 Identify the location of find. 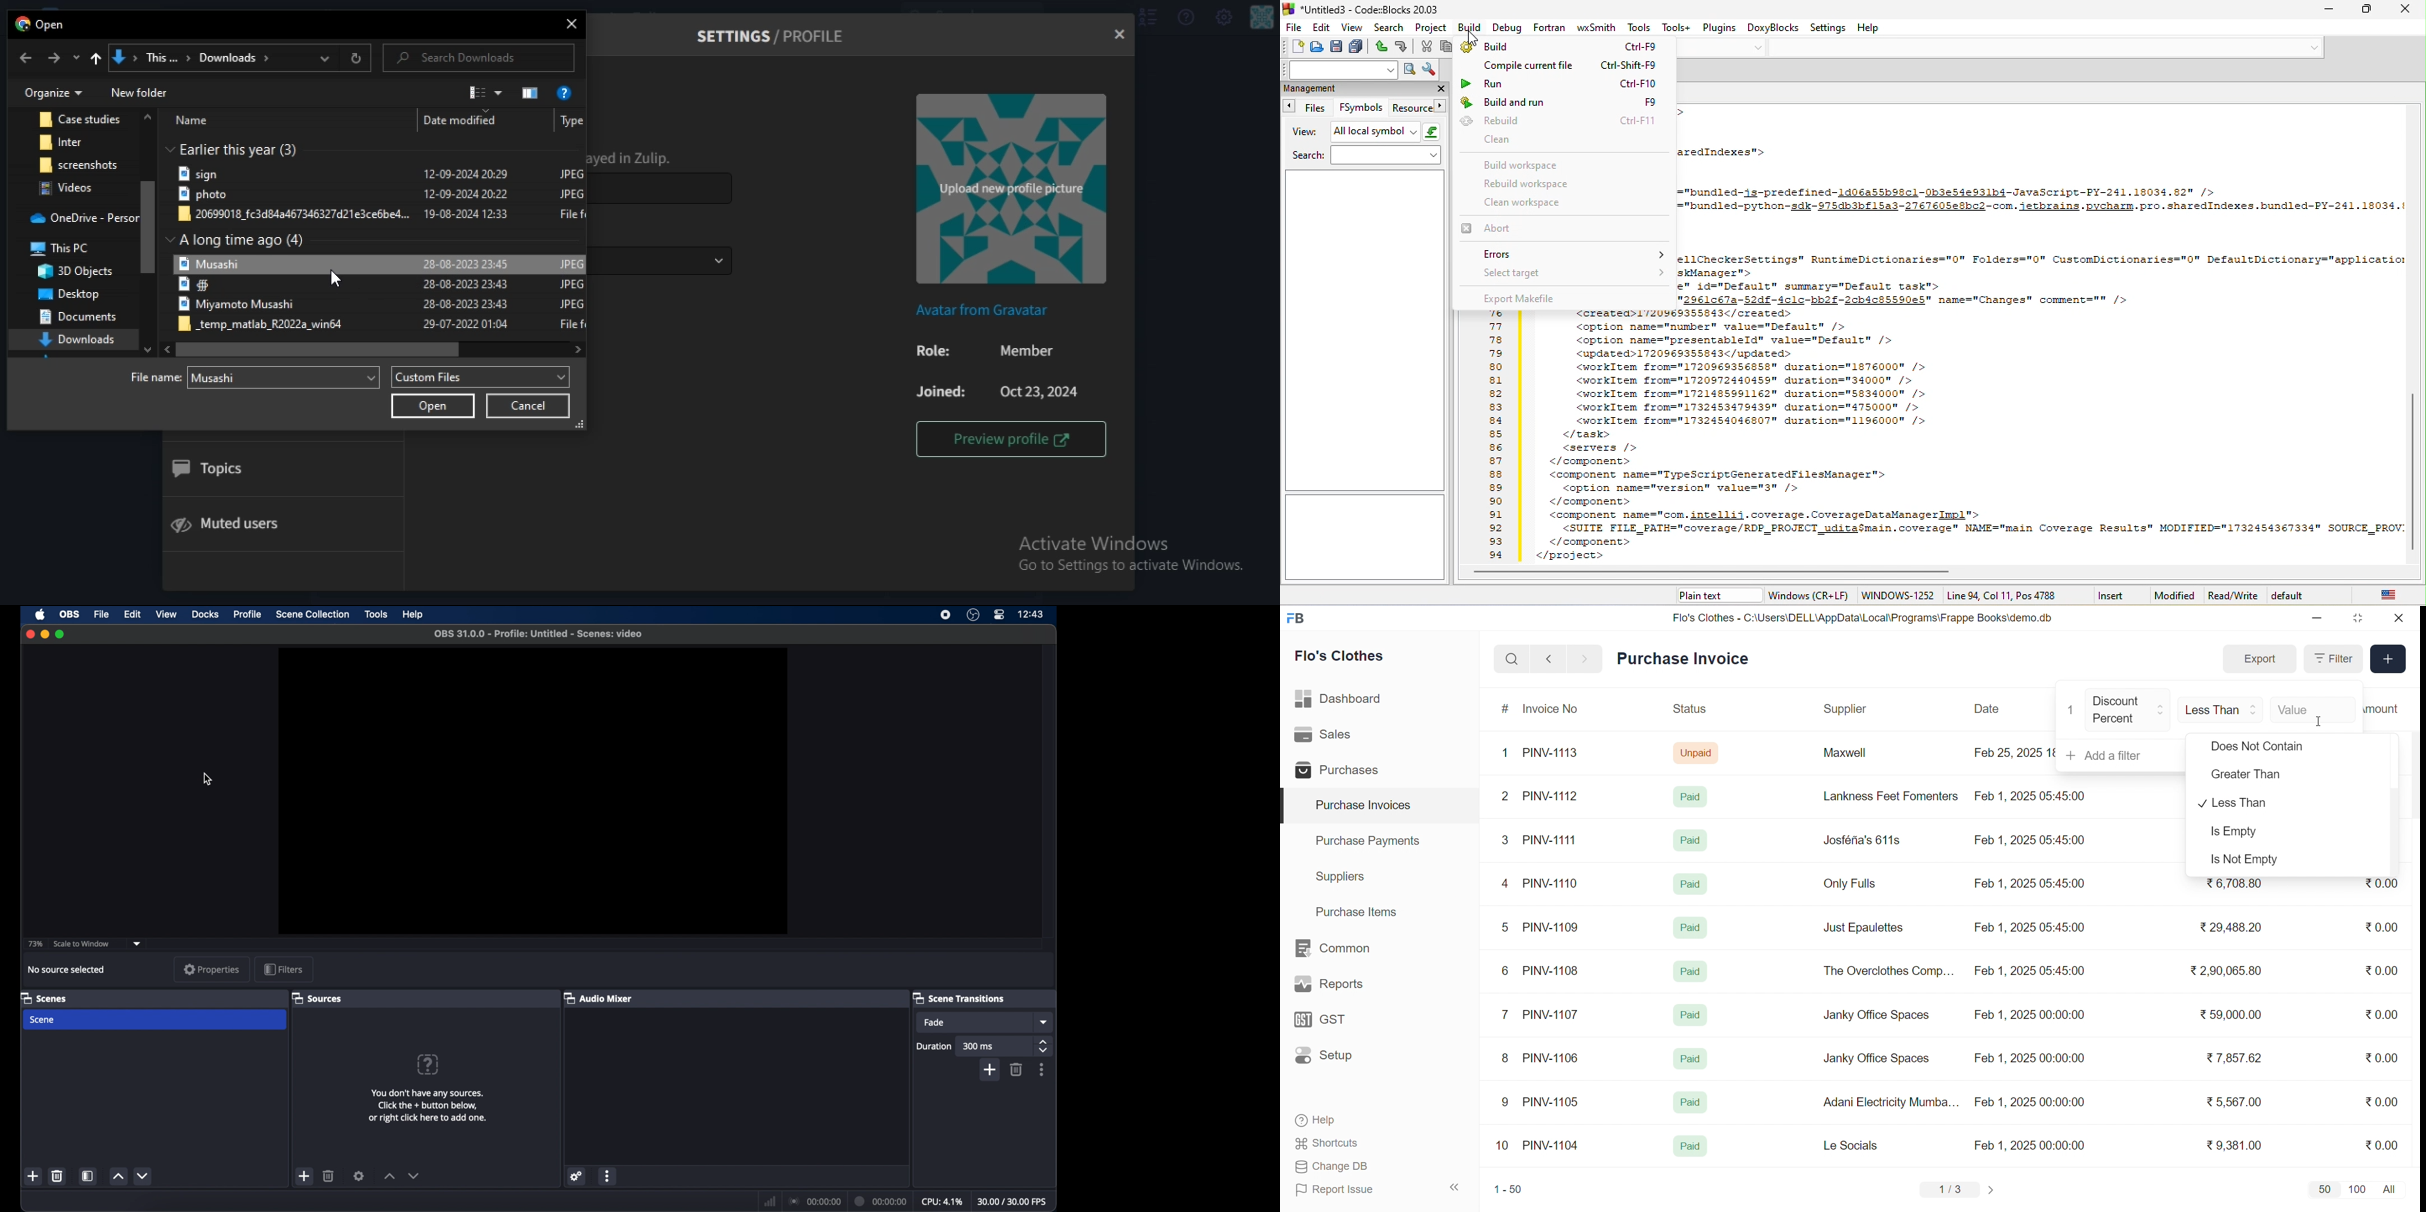
(1409, 69).